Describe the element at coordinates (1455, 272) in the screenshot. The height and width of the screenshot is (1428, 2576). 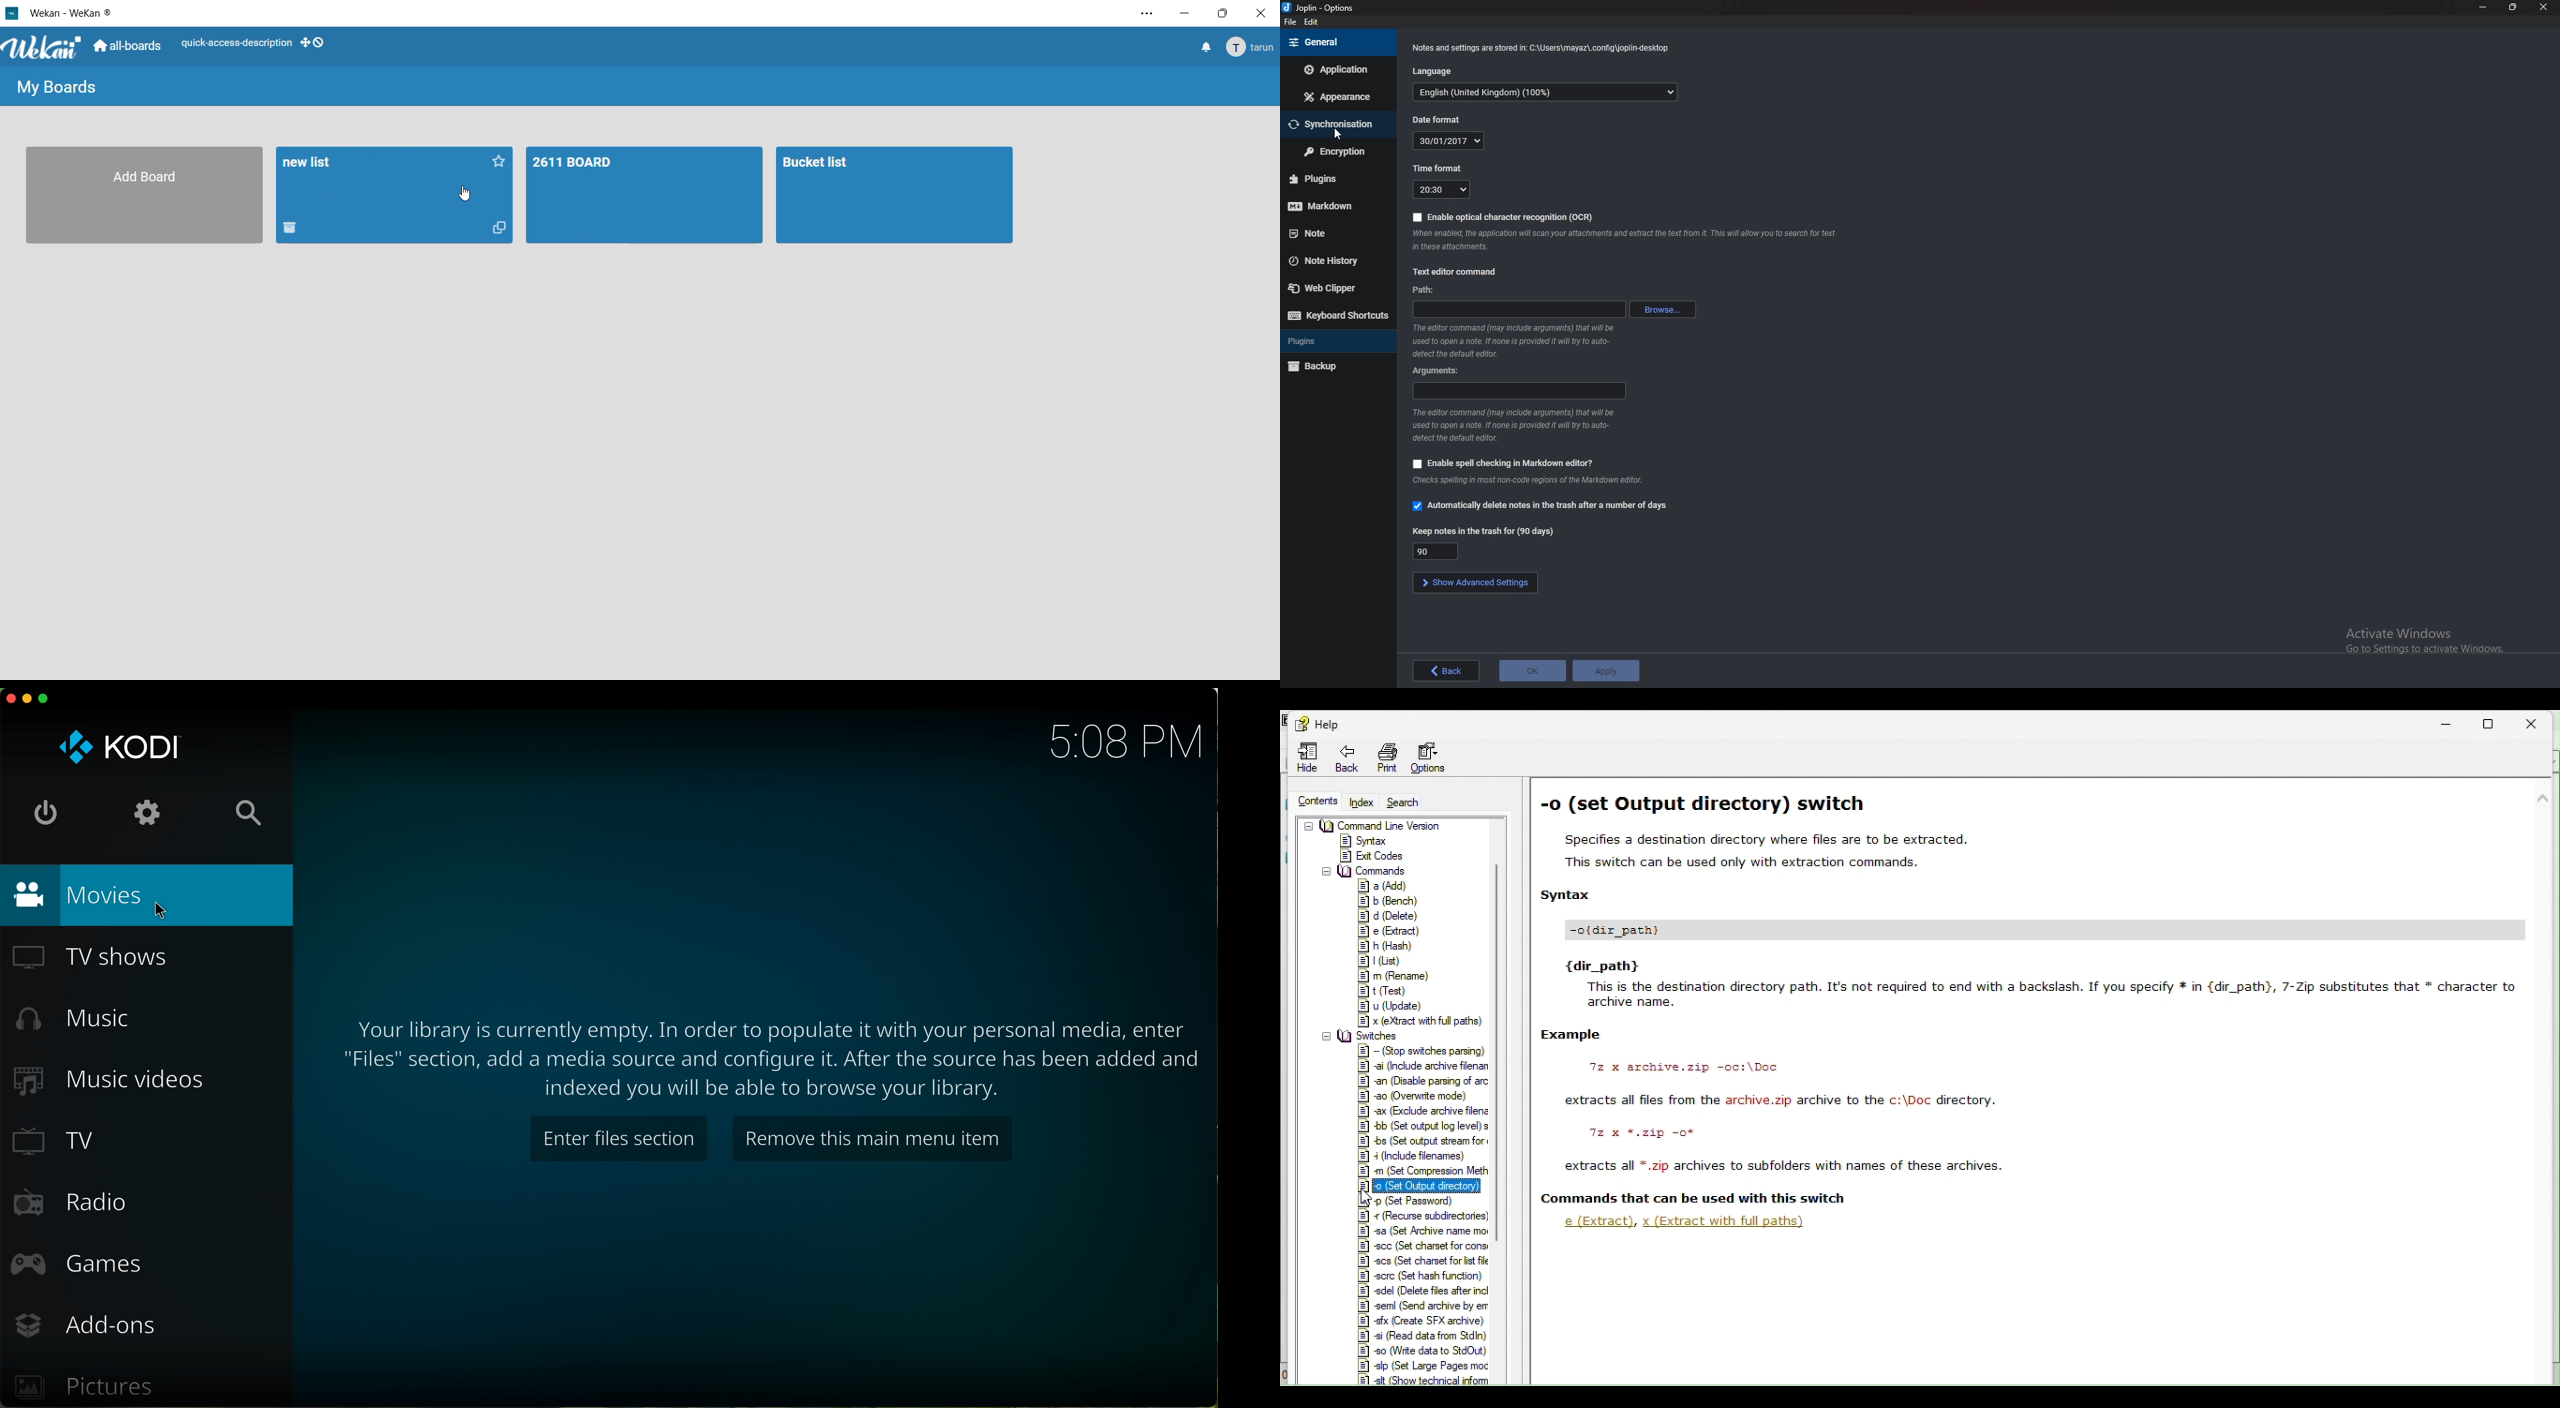
I see `text editor command` at that location.